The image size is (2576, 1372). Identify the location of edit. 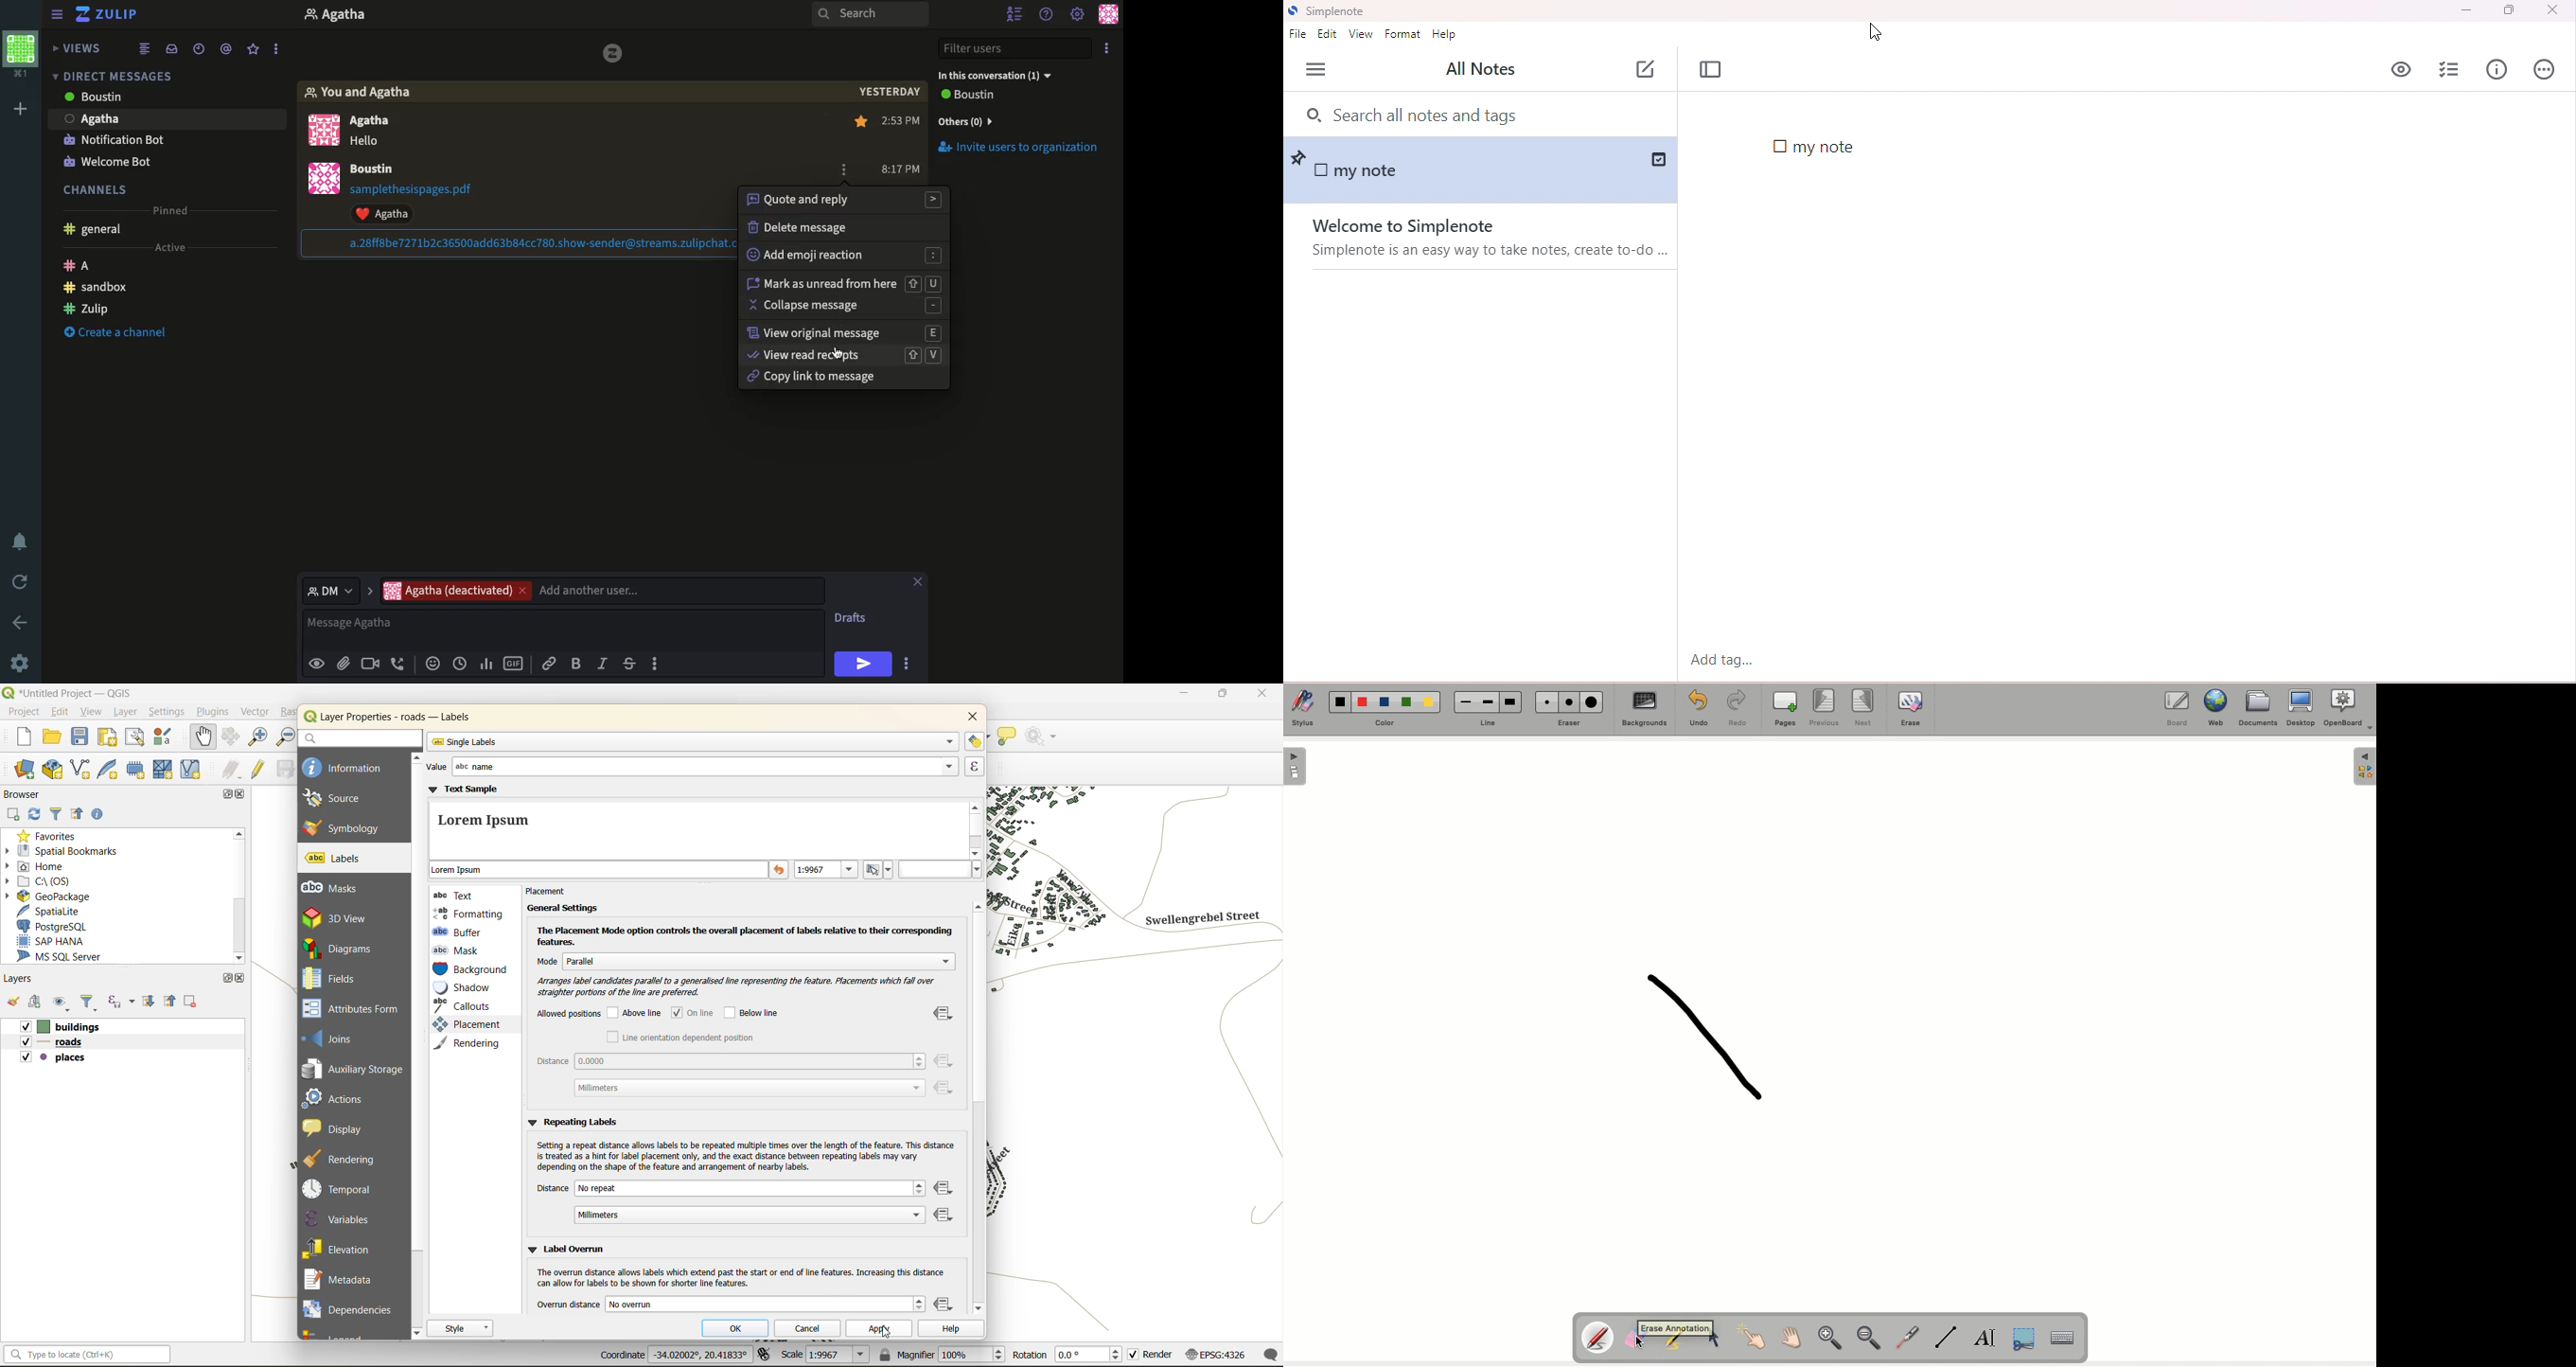
(1329, 33).